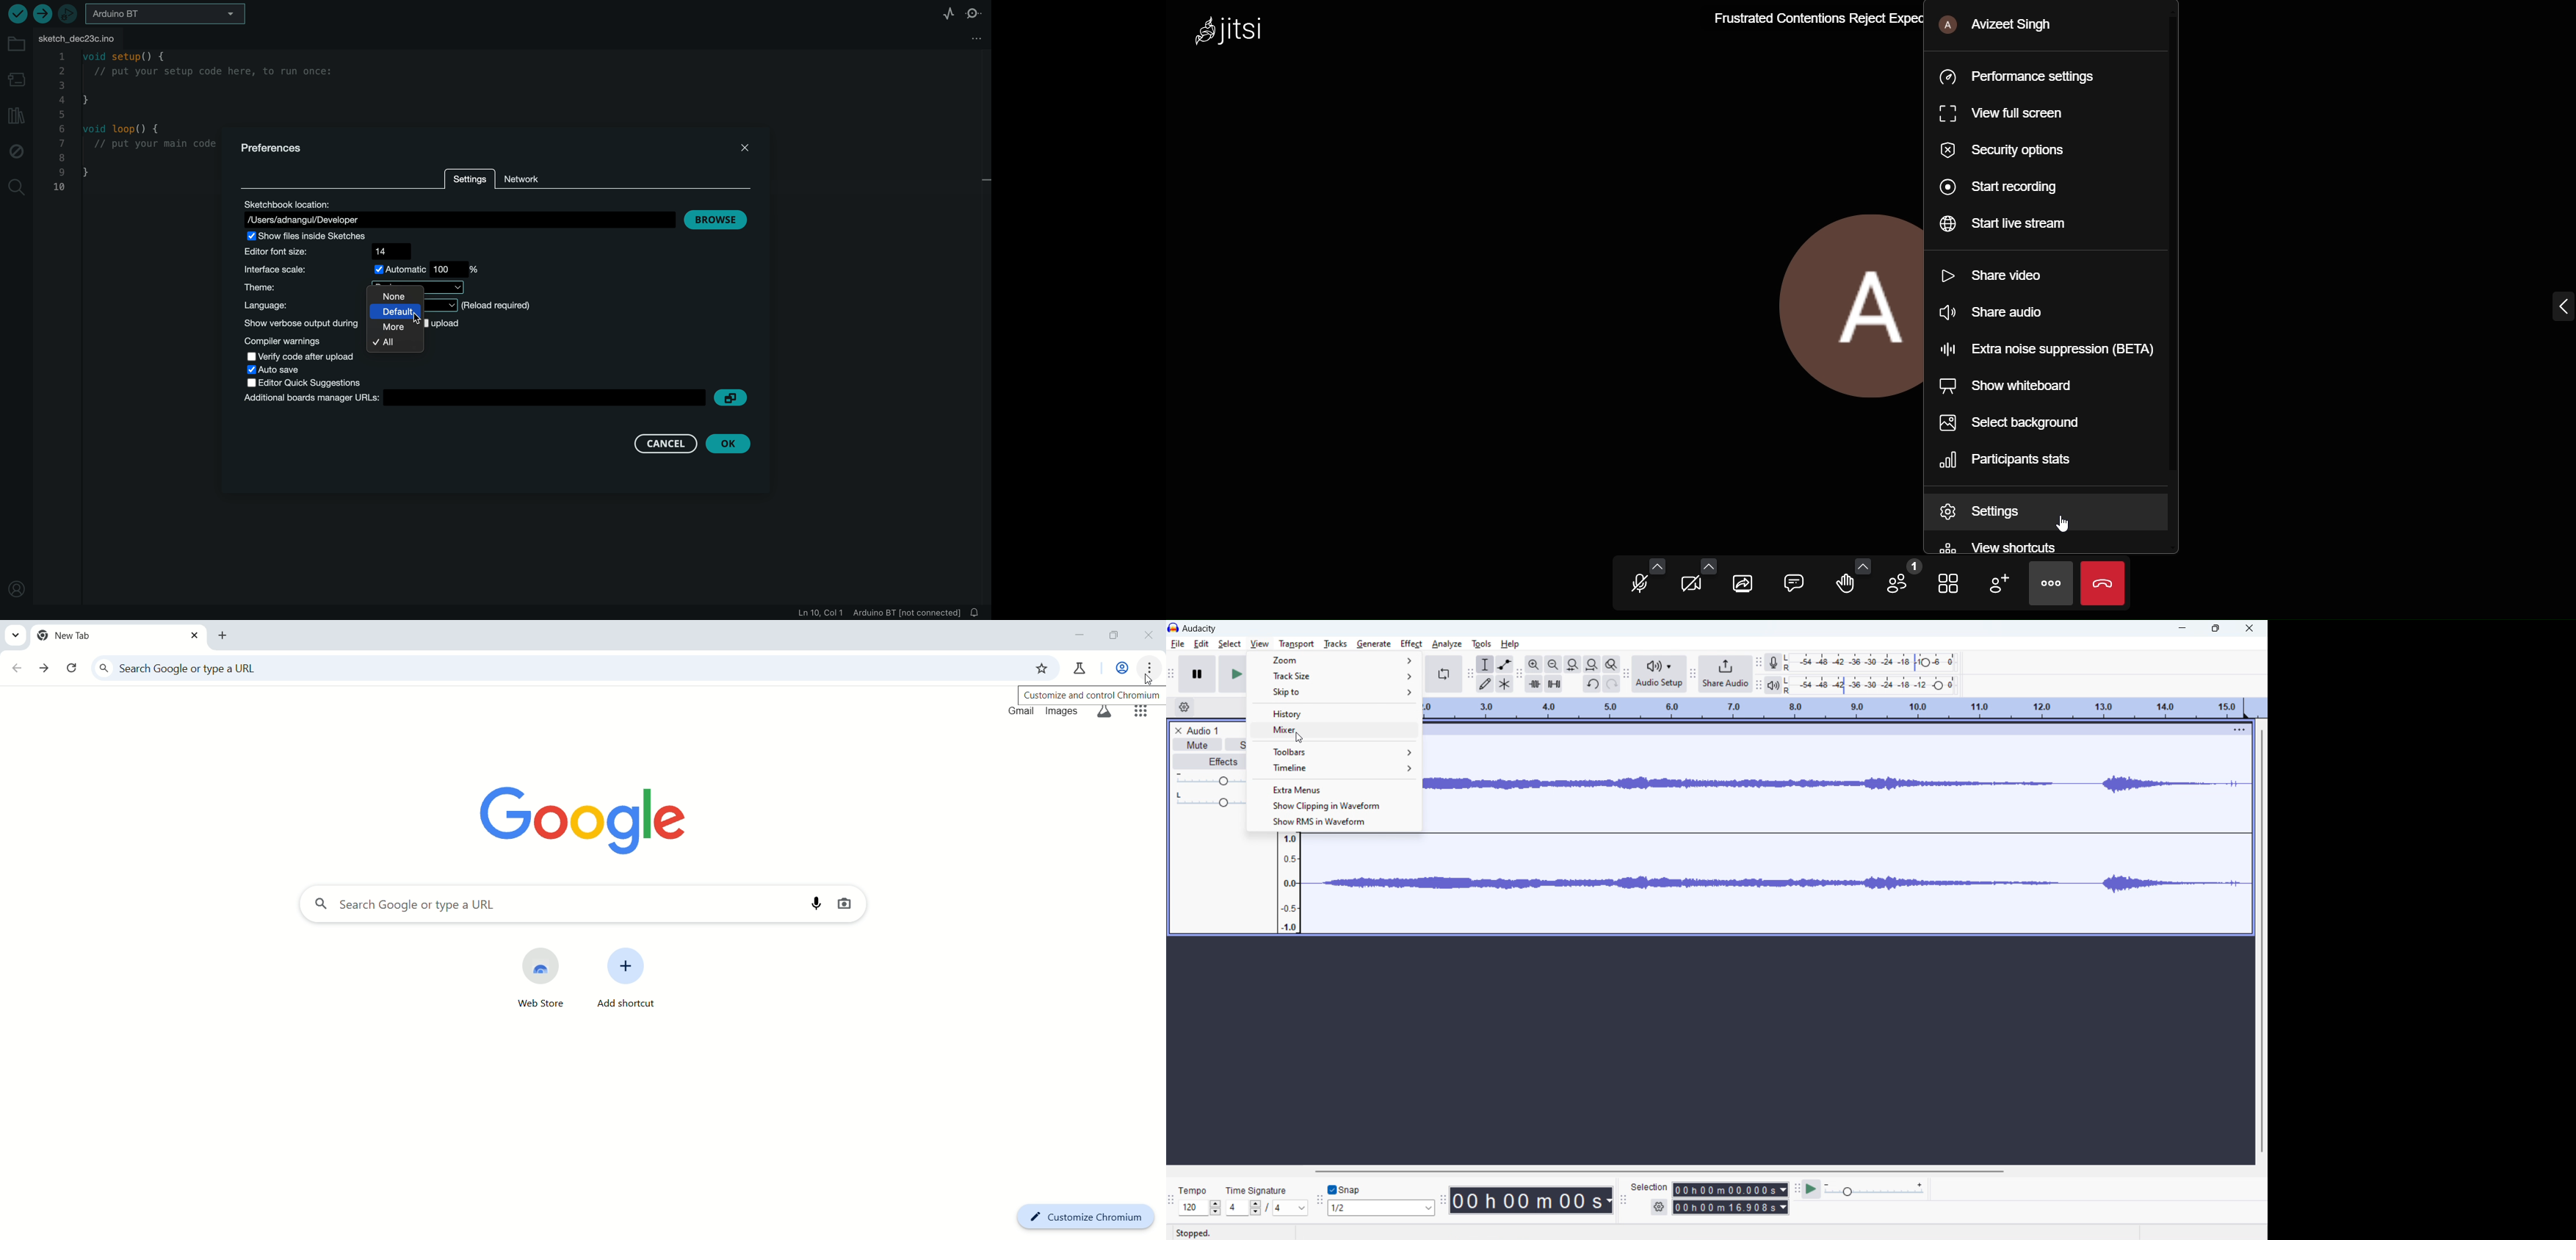 This screenshot has width=2576, height=1260. What do you see at coordinates (1020, 712) in the screenshot?
I see `gmail` at bounding box center [1020, 712].